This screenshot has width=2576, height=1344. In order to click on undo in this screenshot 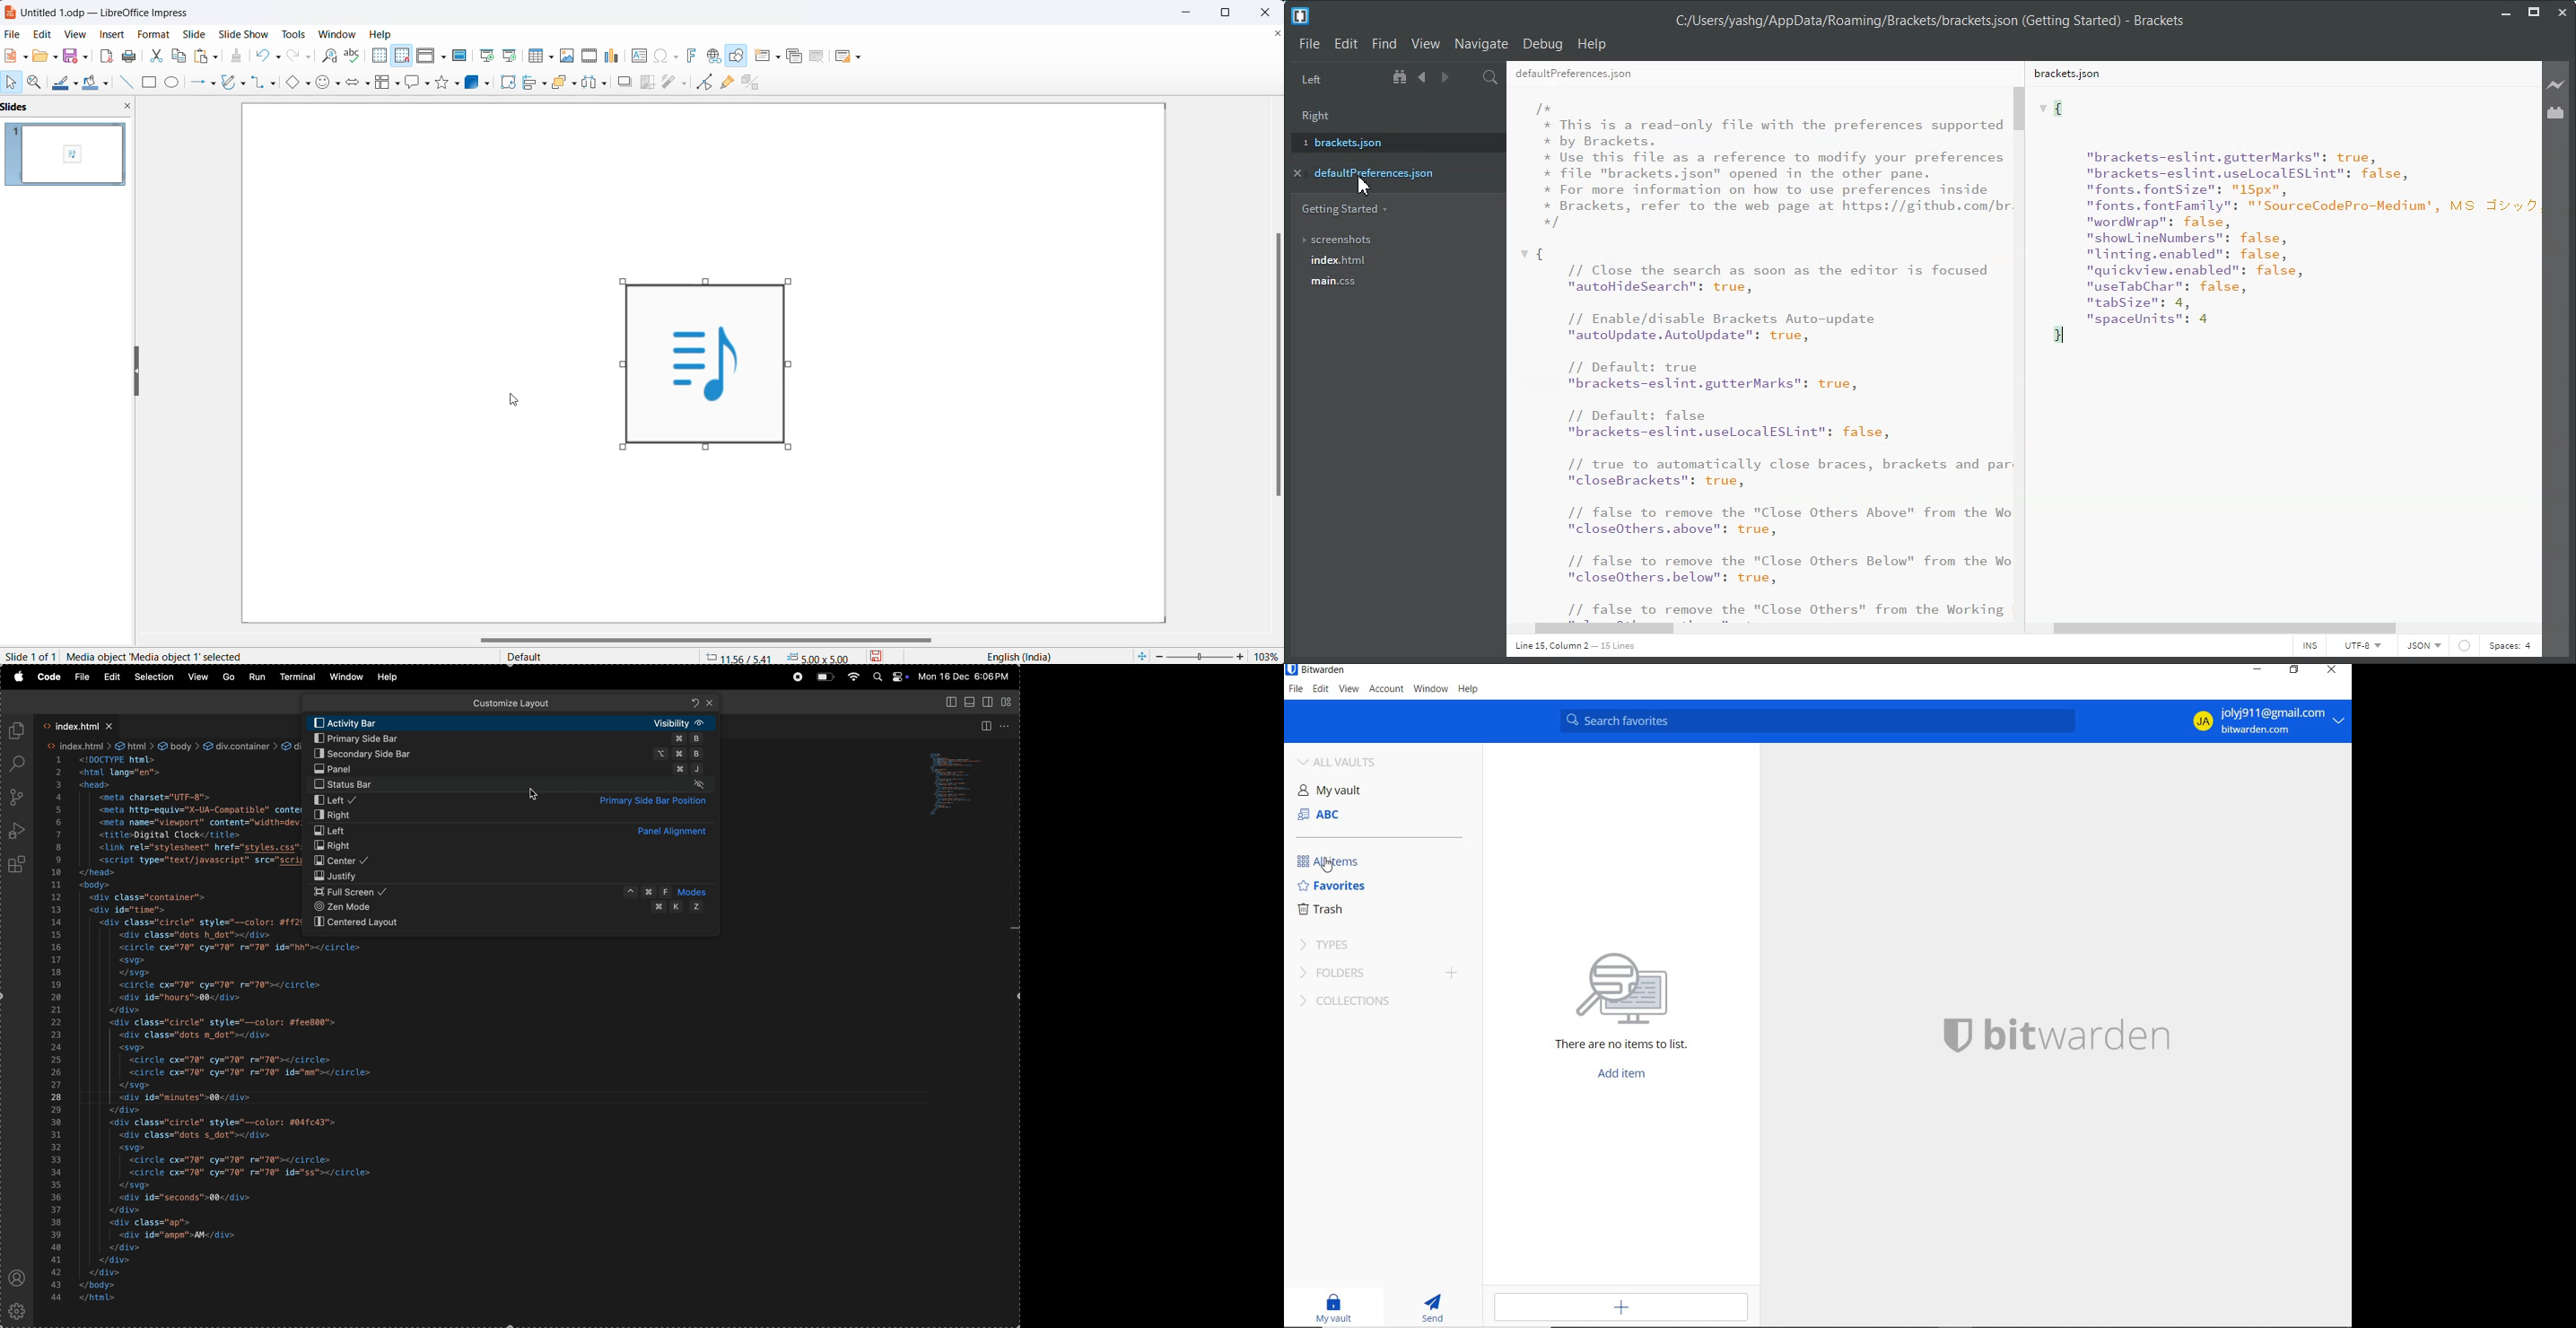, I will do `click(262, 56)`.